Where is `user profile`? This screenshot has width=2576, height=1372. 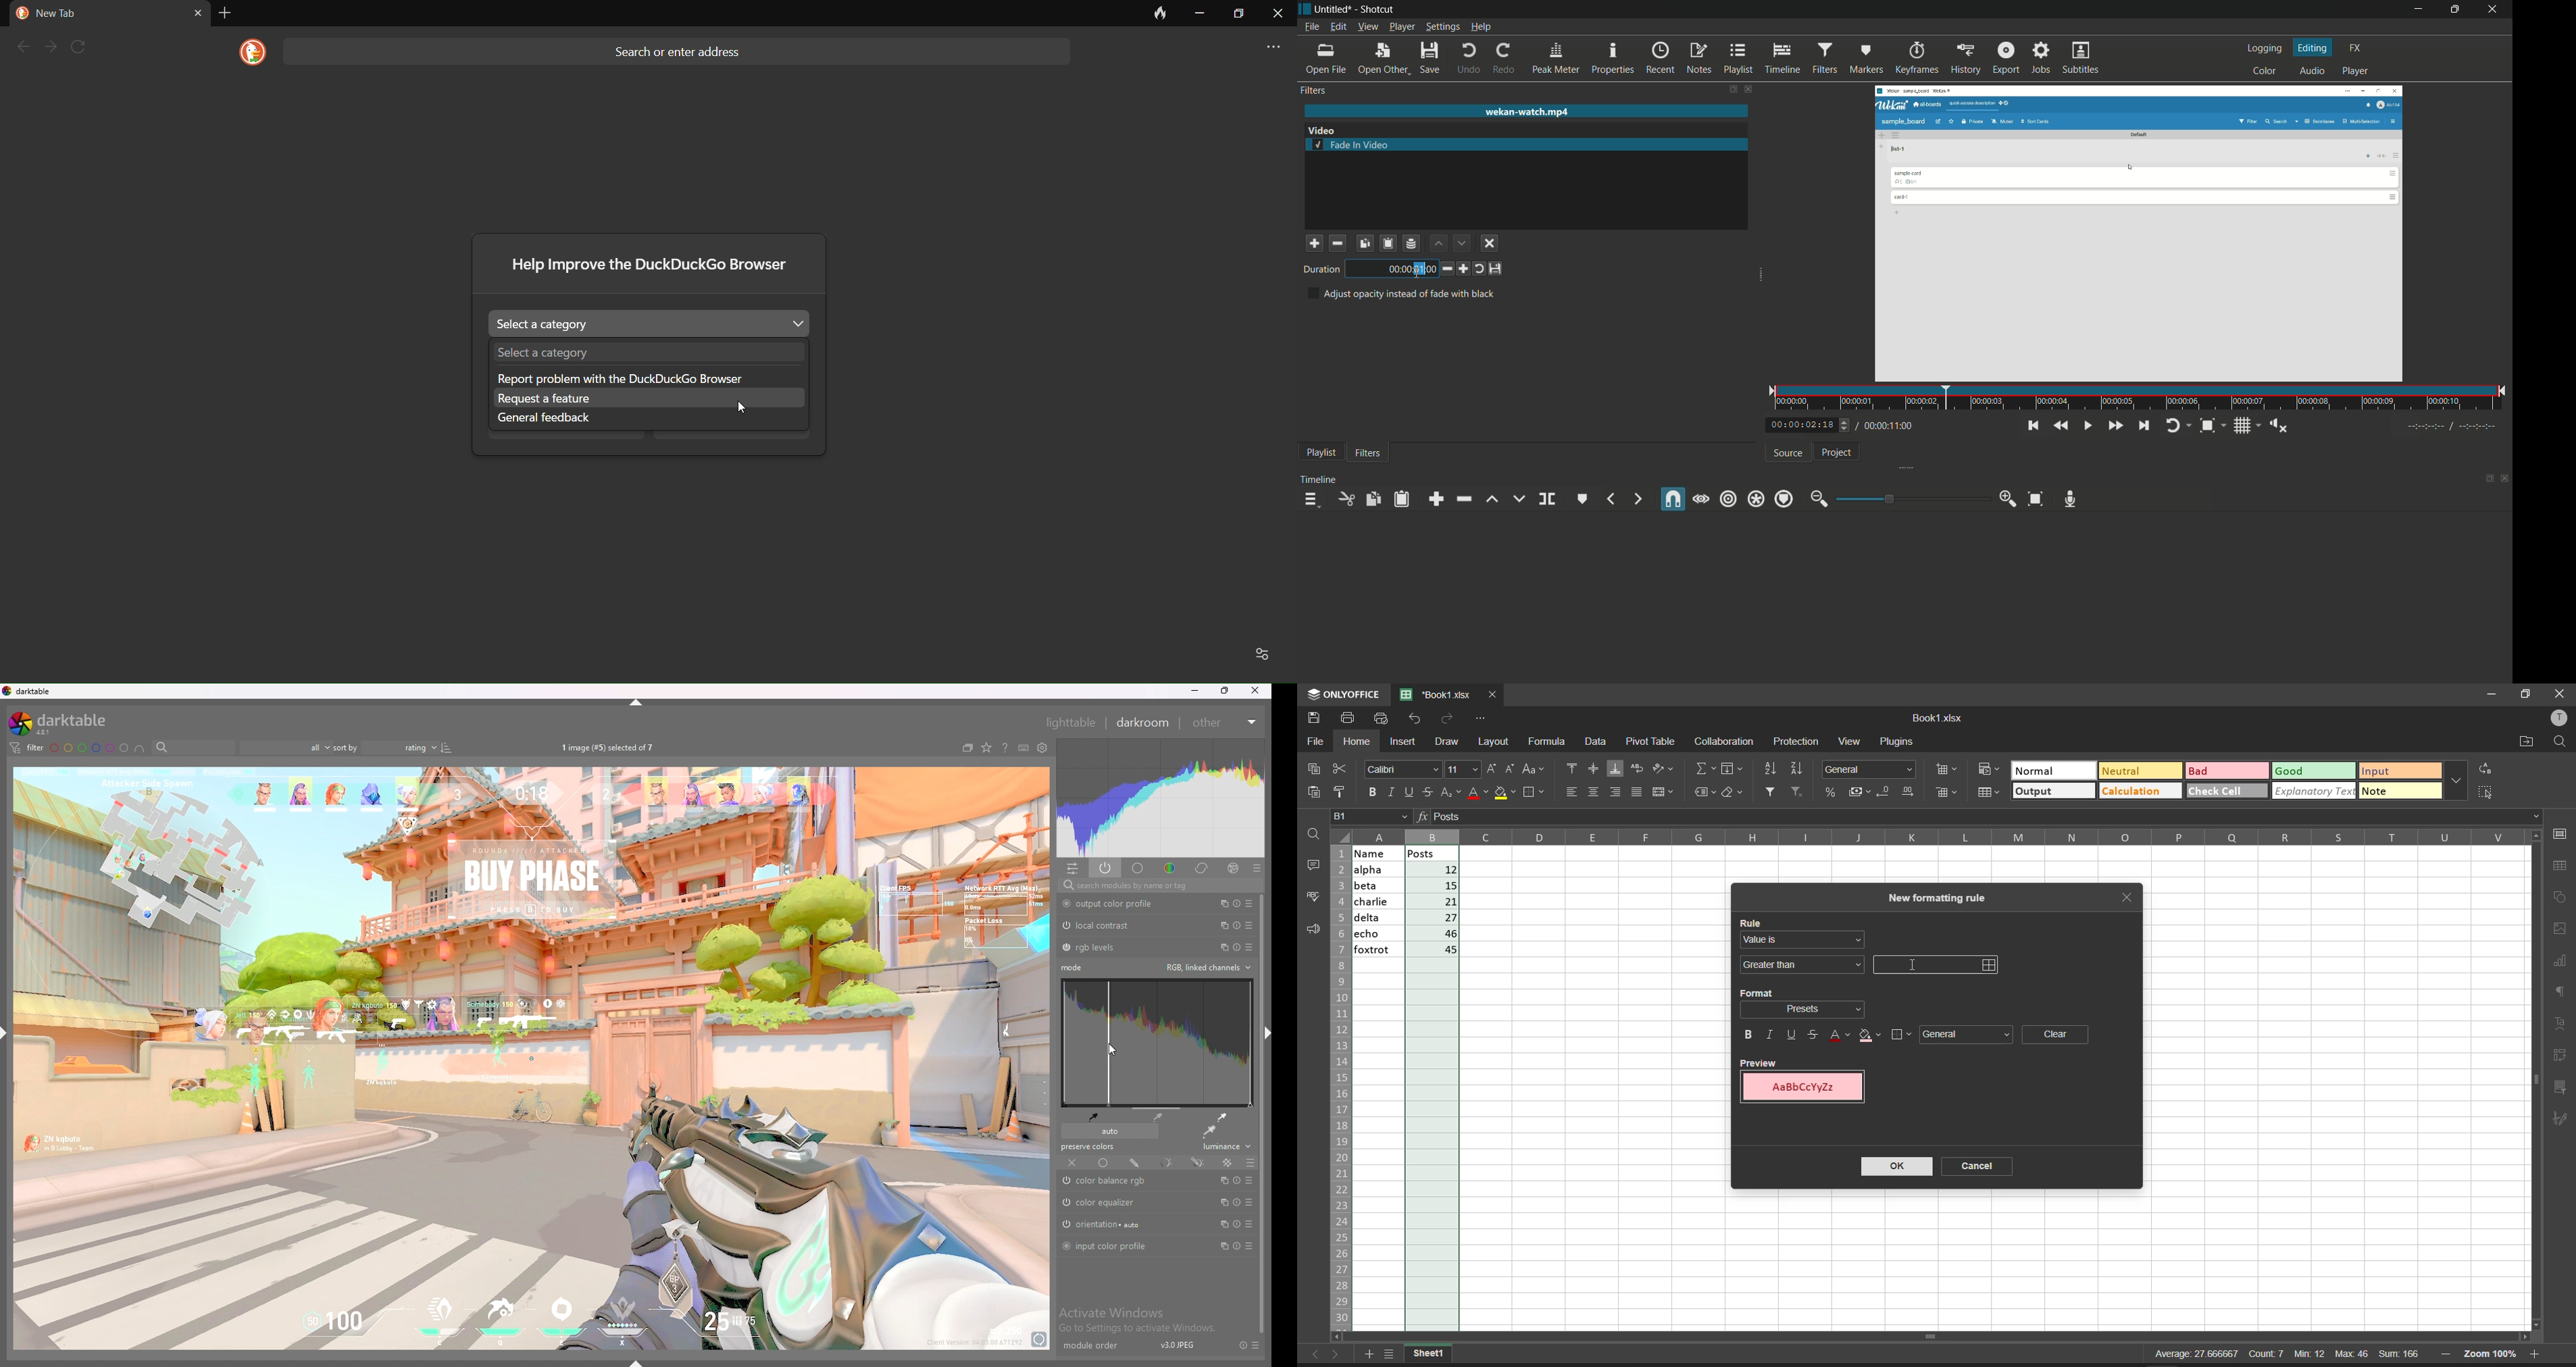 user profile is located at coordinates (2561, 719).